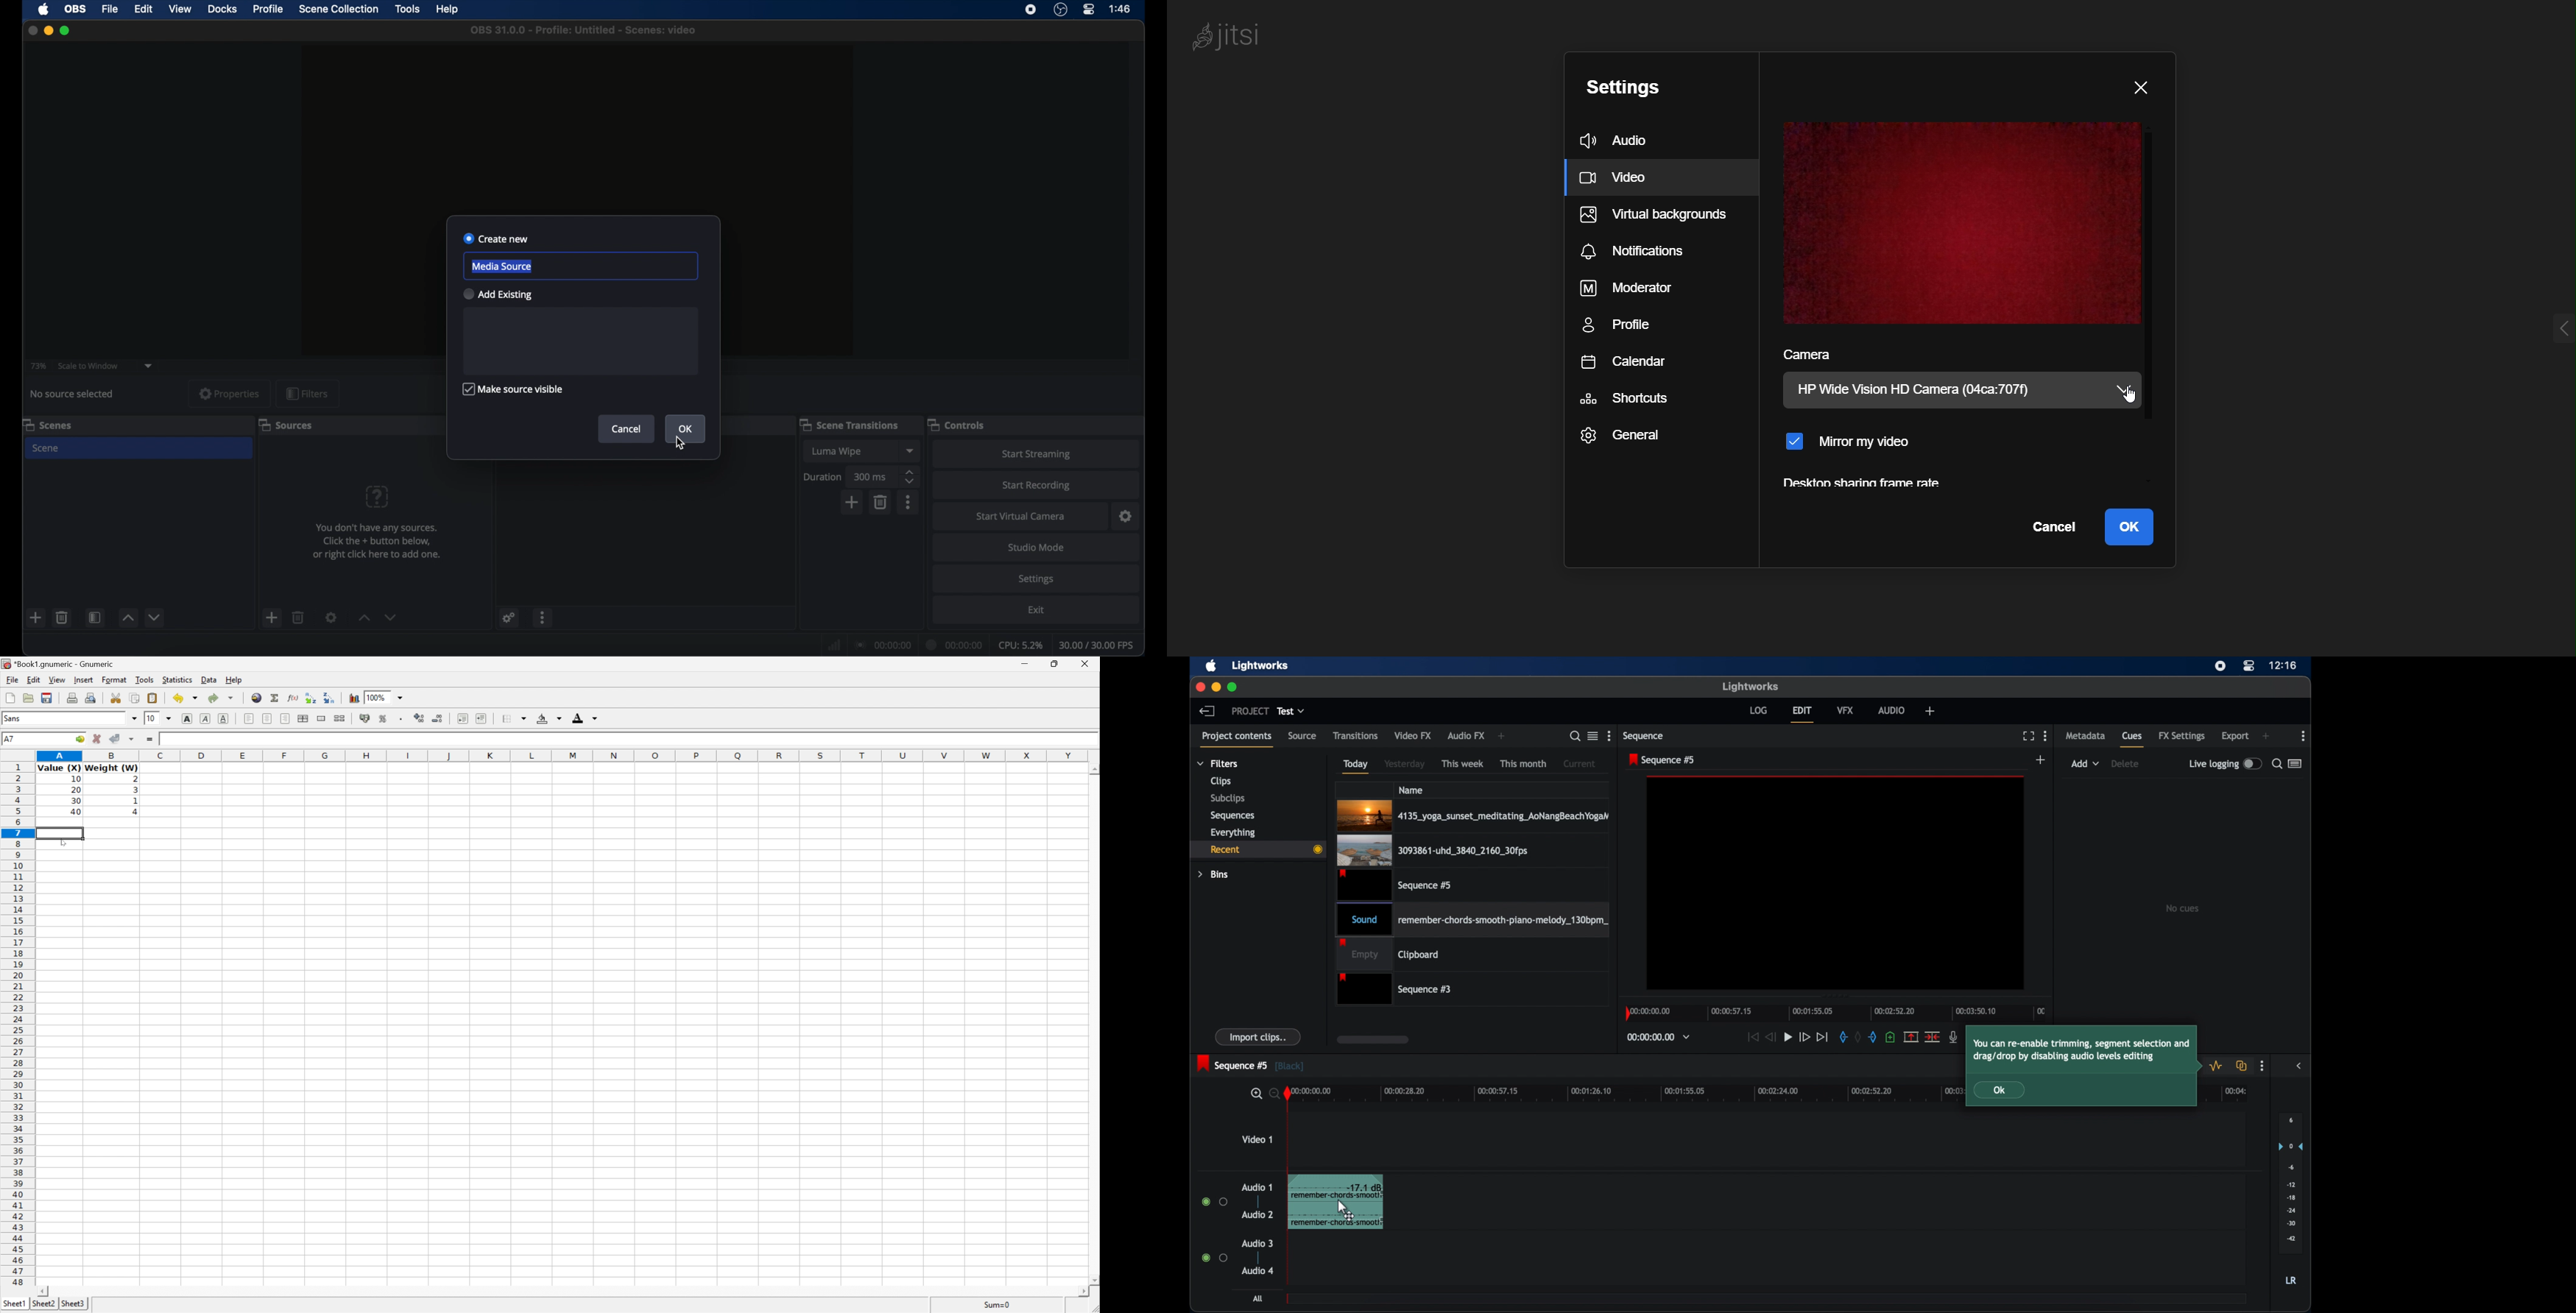  What do you see at coordinates (111, 10) in the screenshot?
I see `file` at bounding box center [111, 10].